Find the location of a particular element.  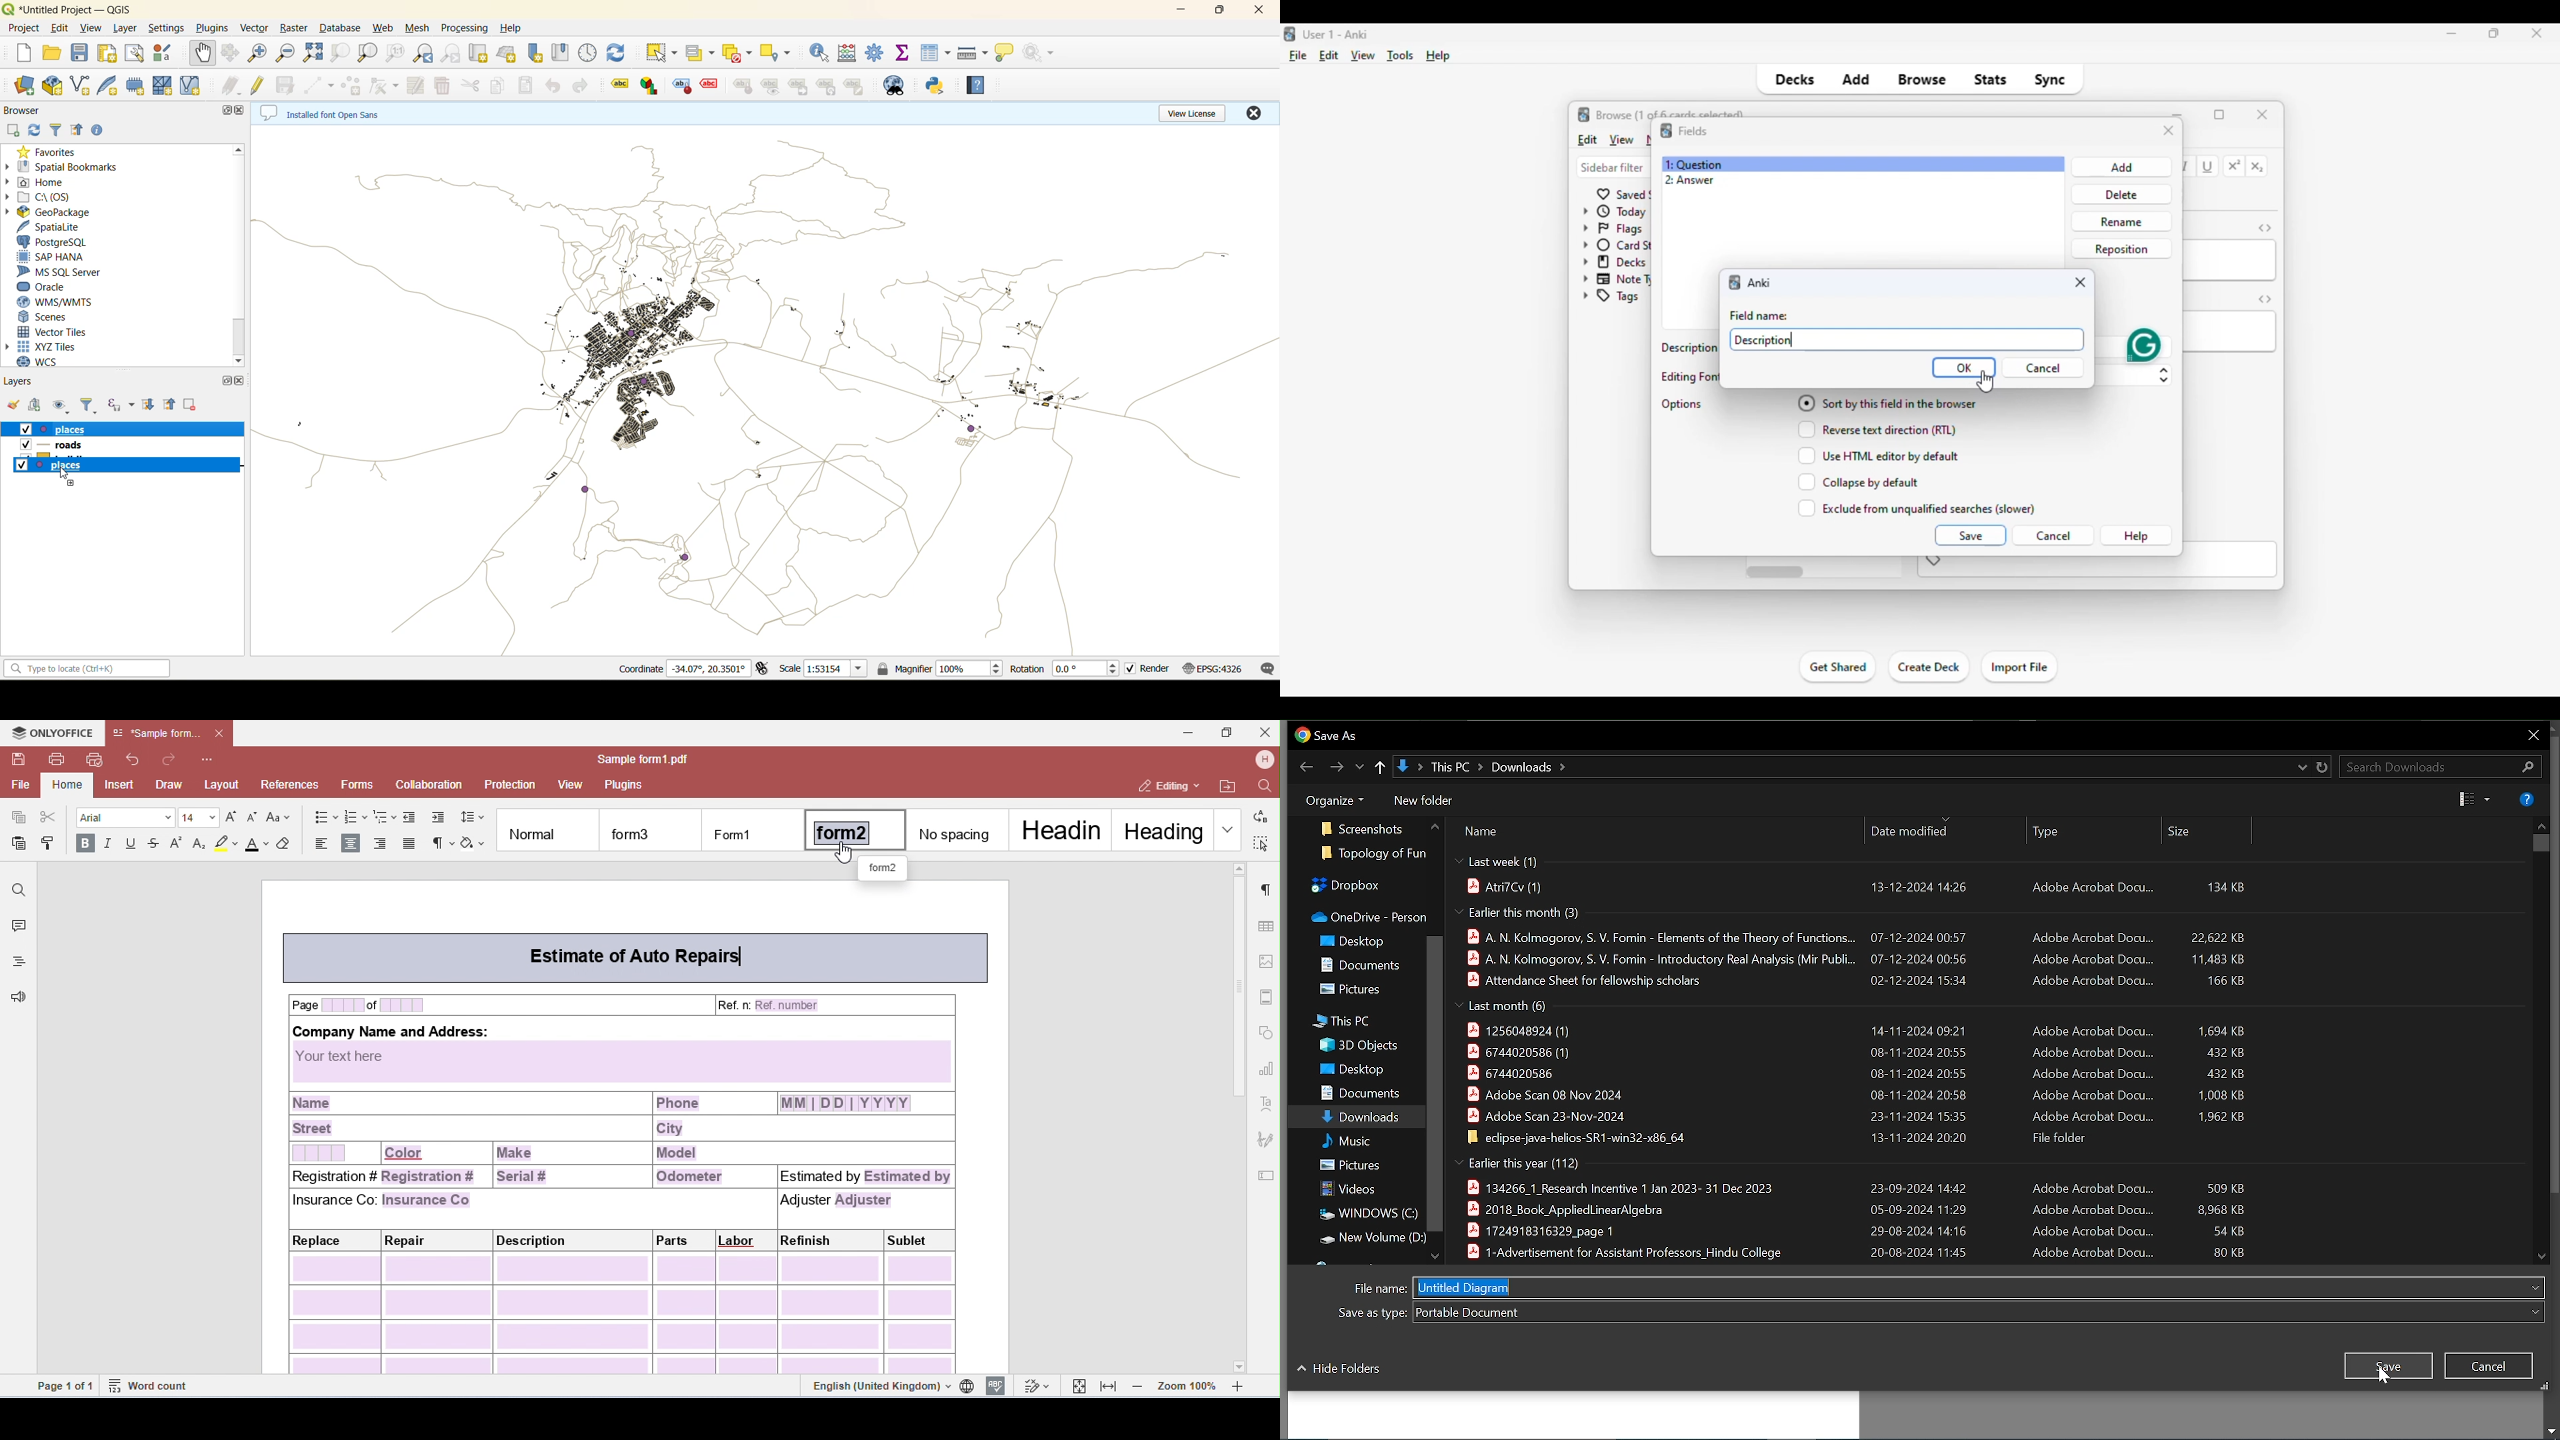

toggle HTML editor is located at coordinates (2265, 299).